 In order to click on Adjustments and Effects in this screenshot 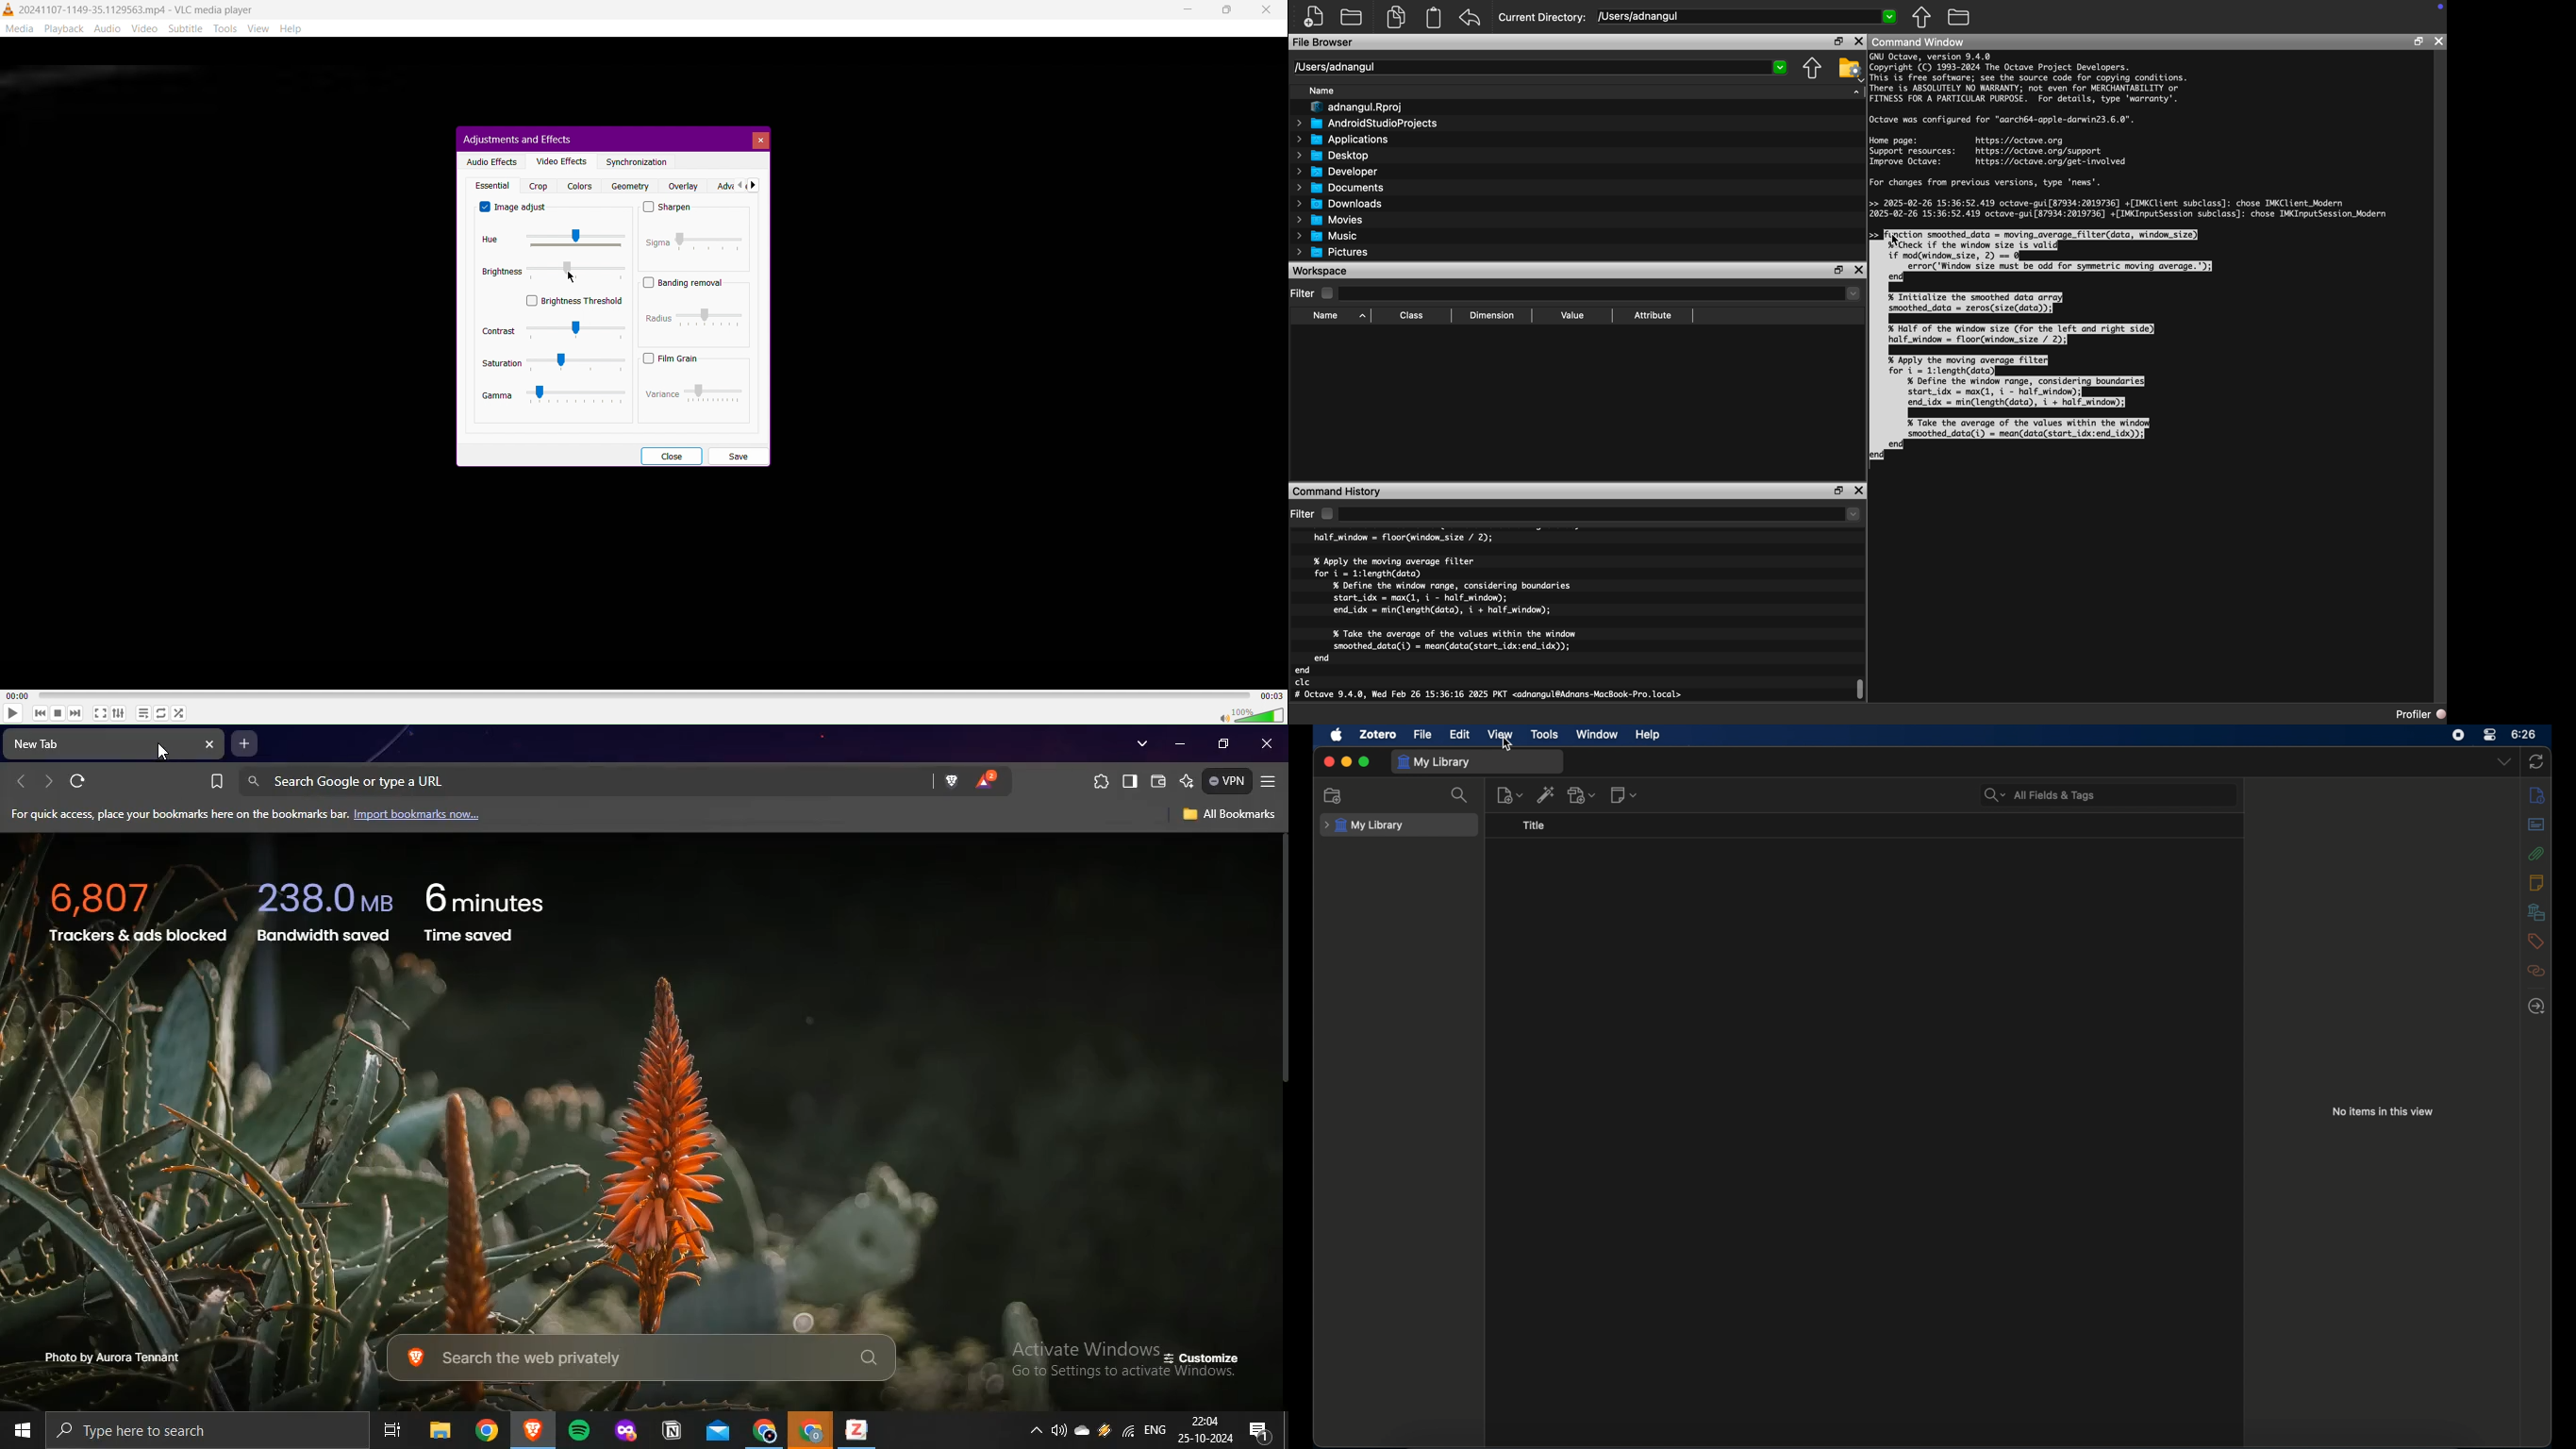, I will do `click(516, 138)`.